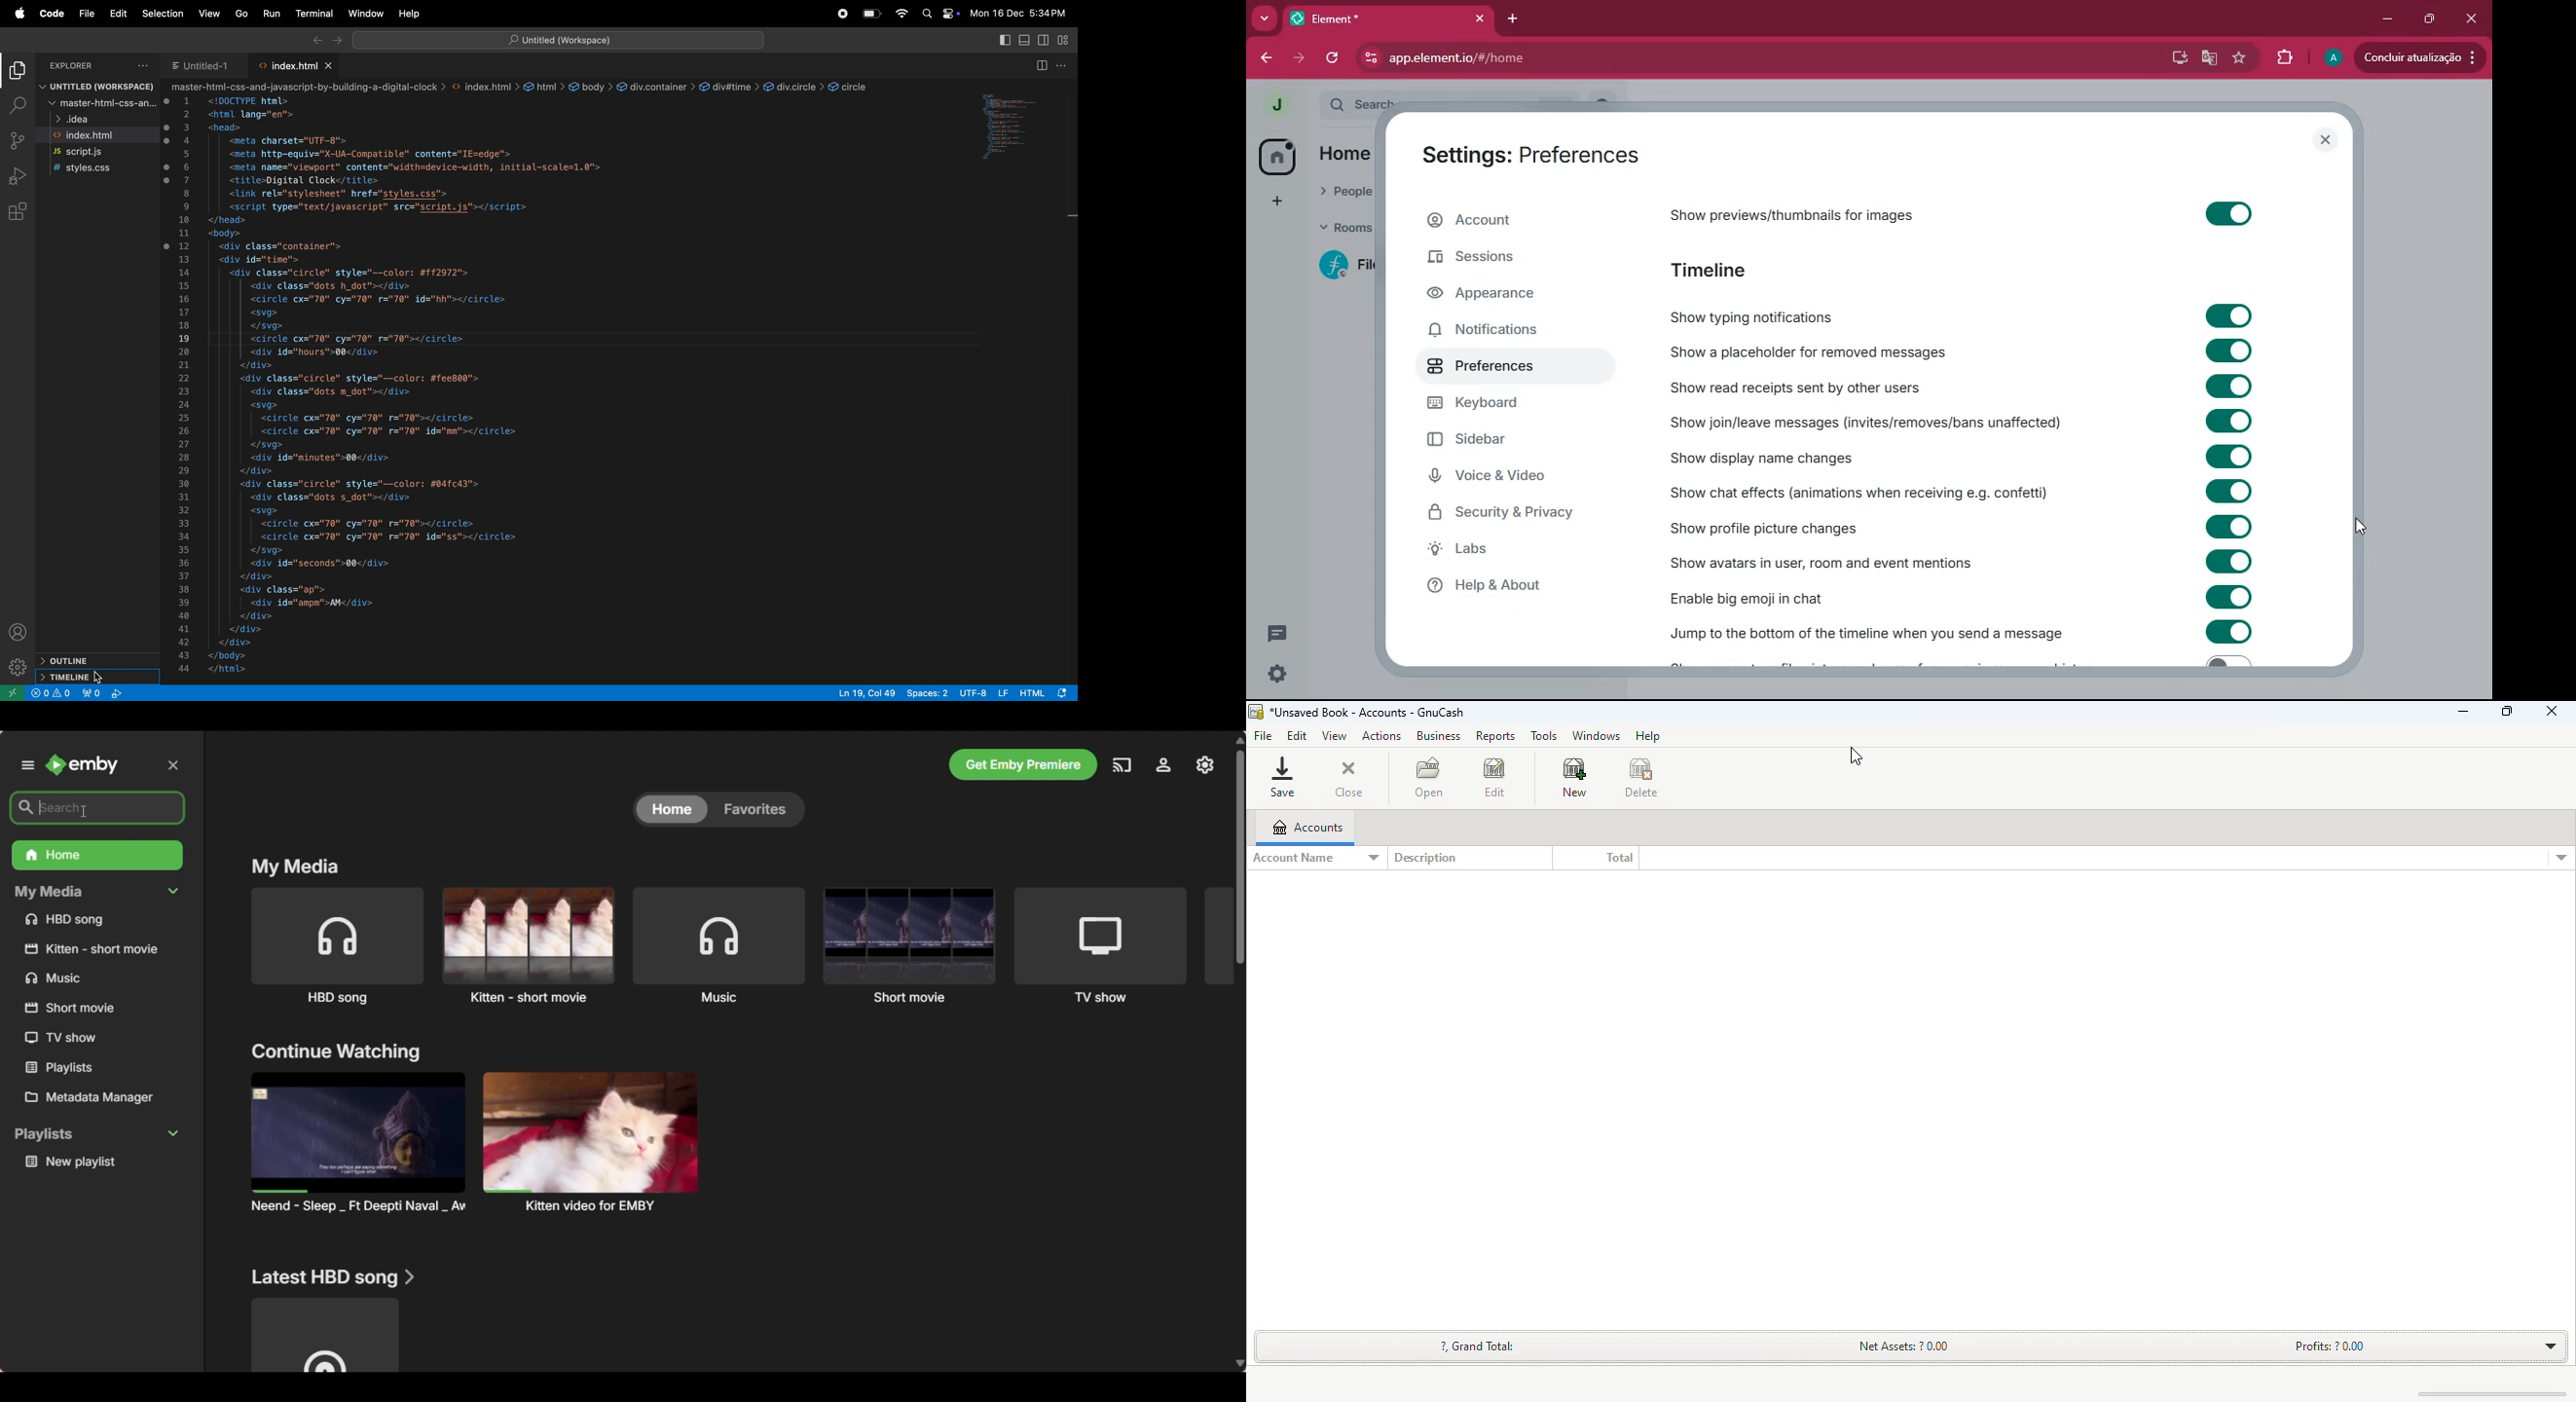 The height and width of the screenshot is (1428, 2576). What do you see at coordinates (273, 14) in the screenshot?
I see `run` at bounding box center [273, 14].